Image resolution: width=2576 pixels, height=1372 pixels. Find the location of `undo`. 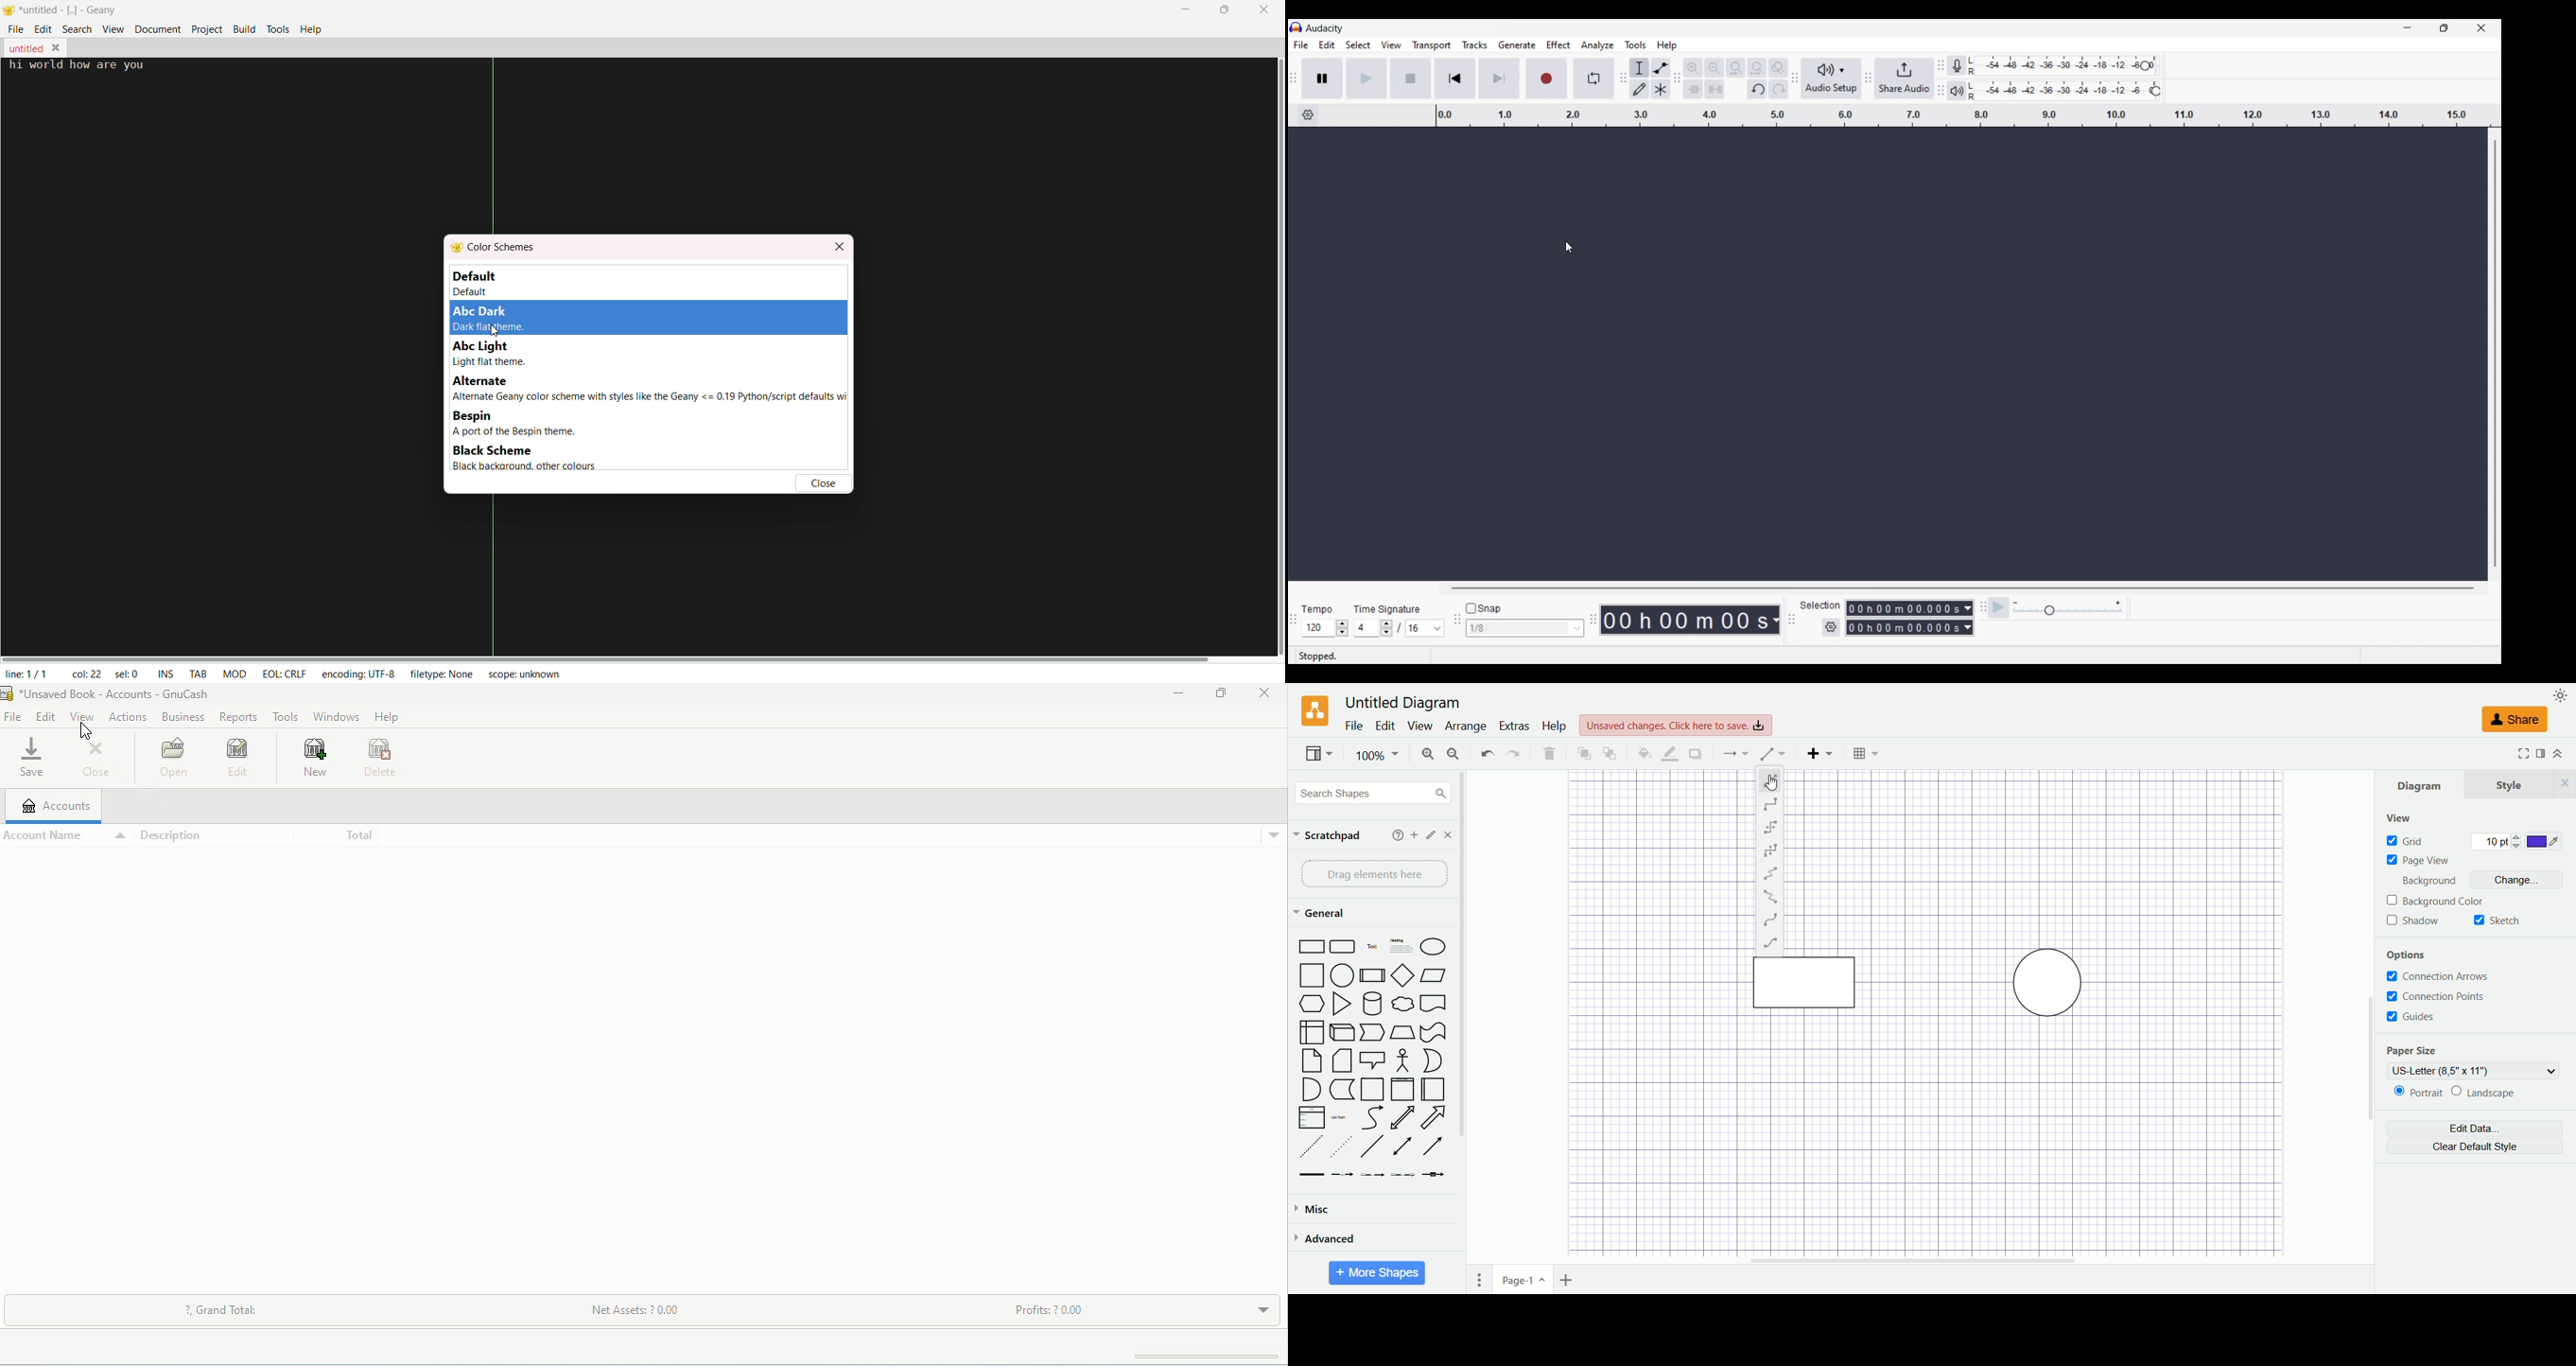

undo is located at coordinates (1485, 753).